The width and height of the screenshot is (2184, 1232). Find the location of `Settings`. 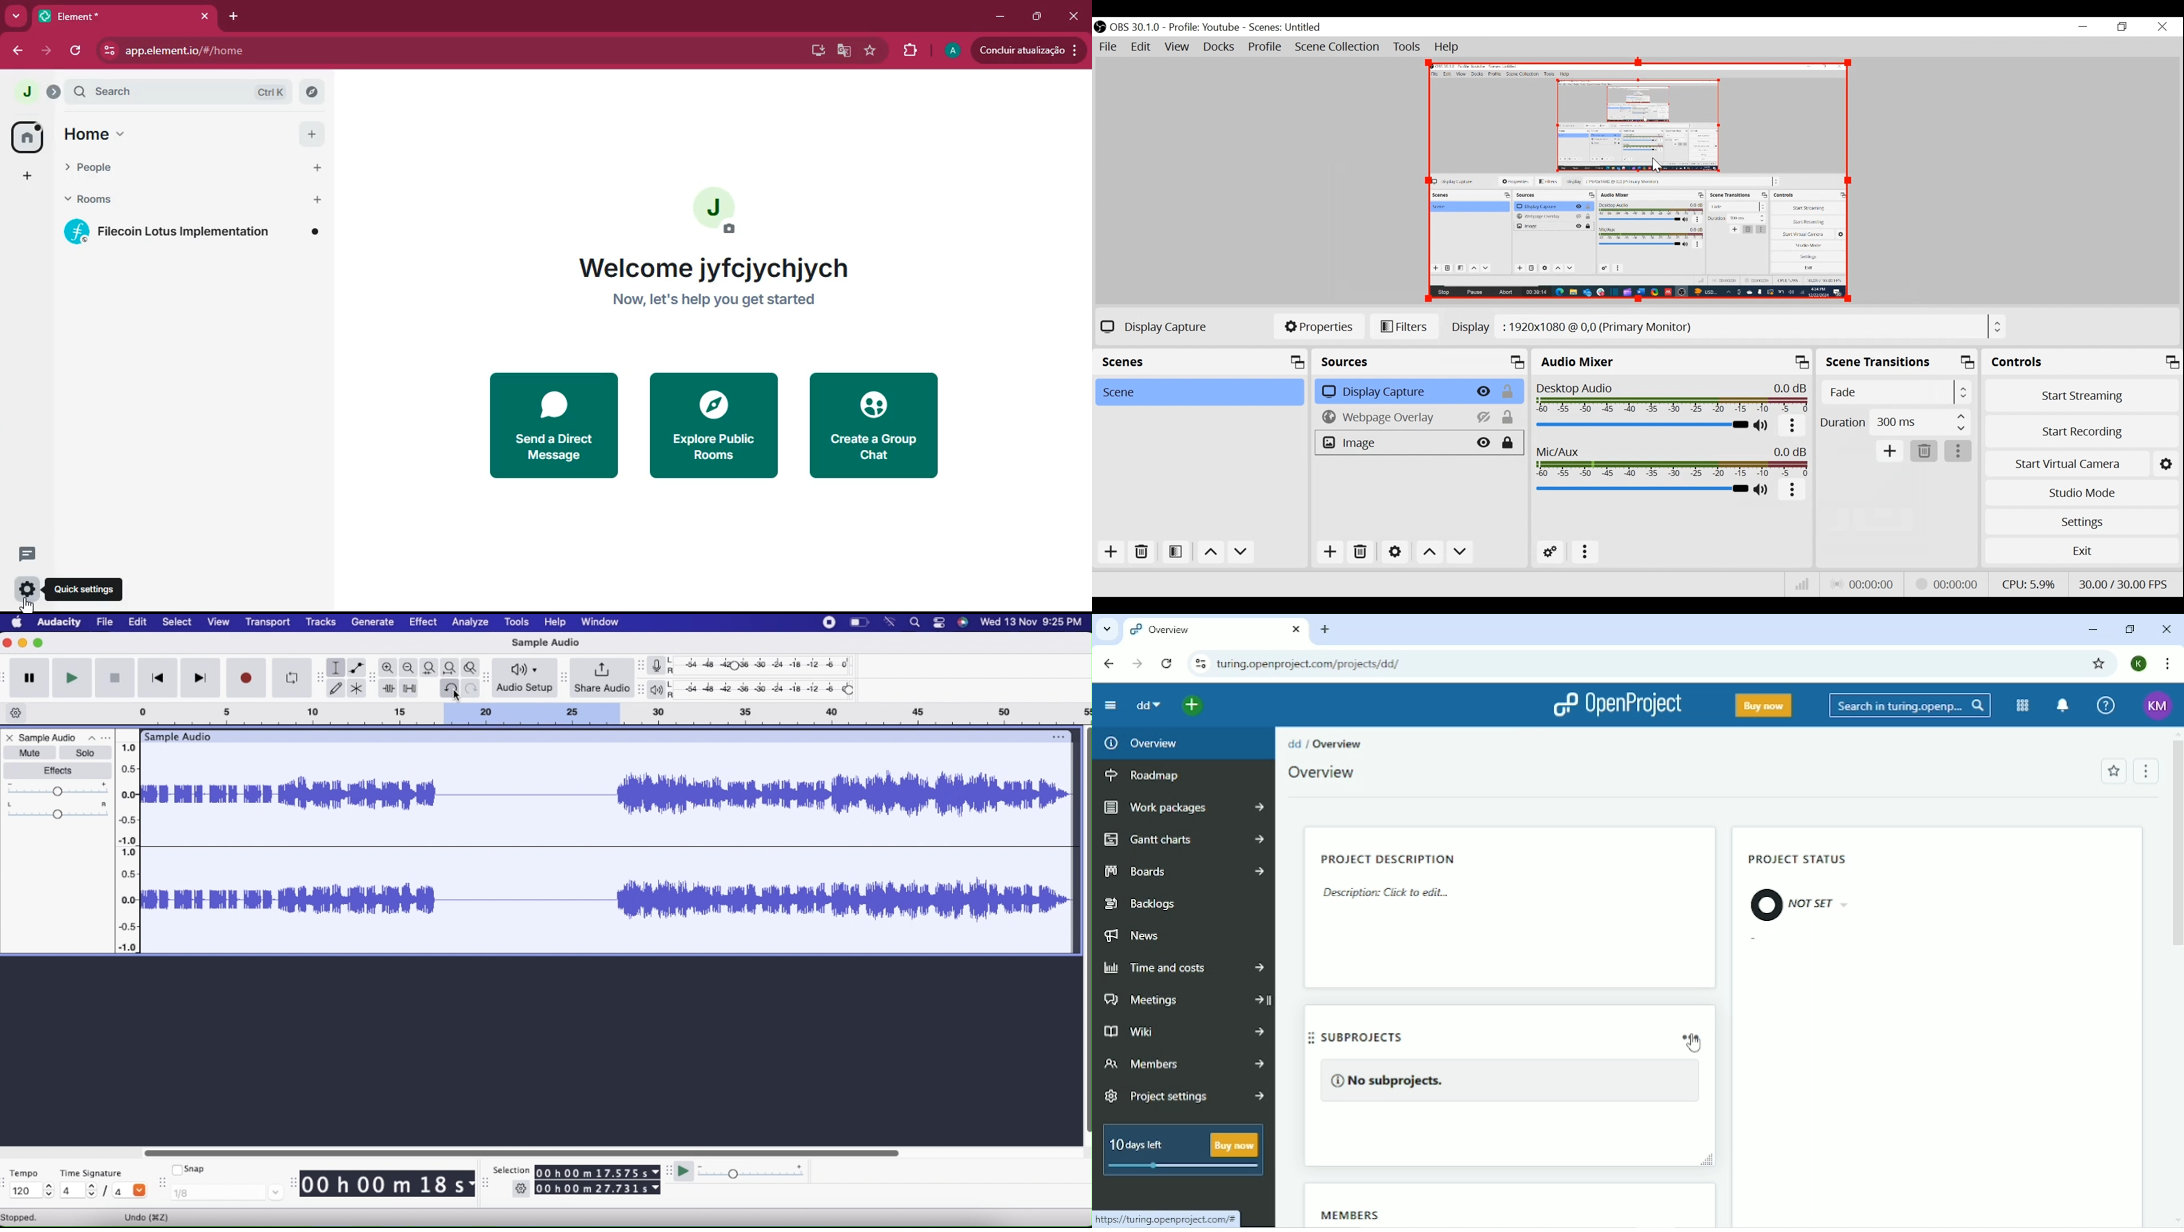

Settings is located at coordinates (2082, 522).